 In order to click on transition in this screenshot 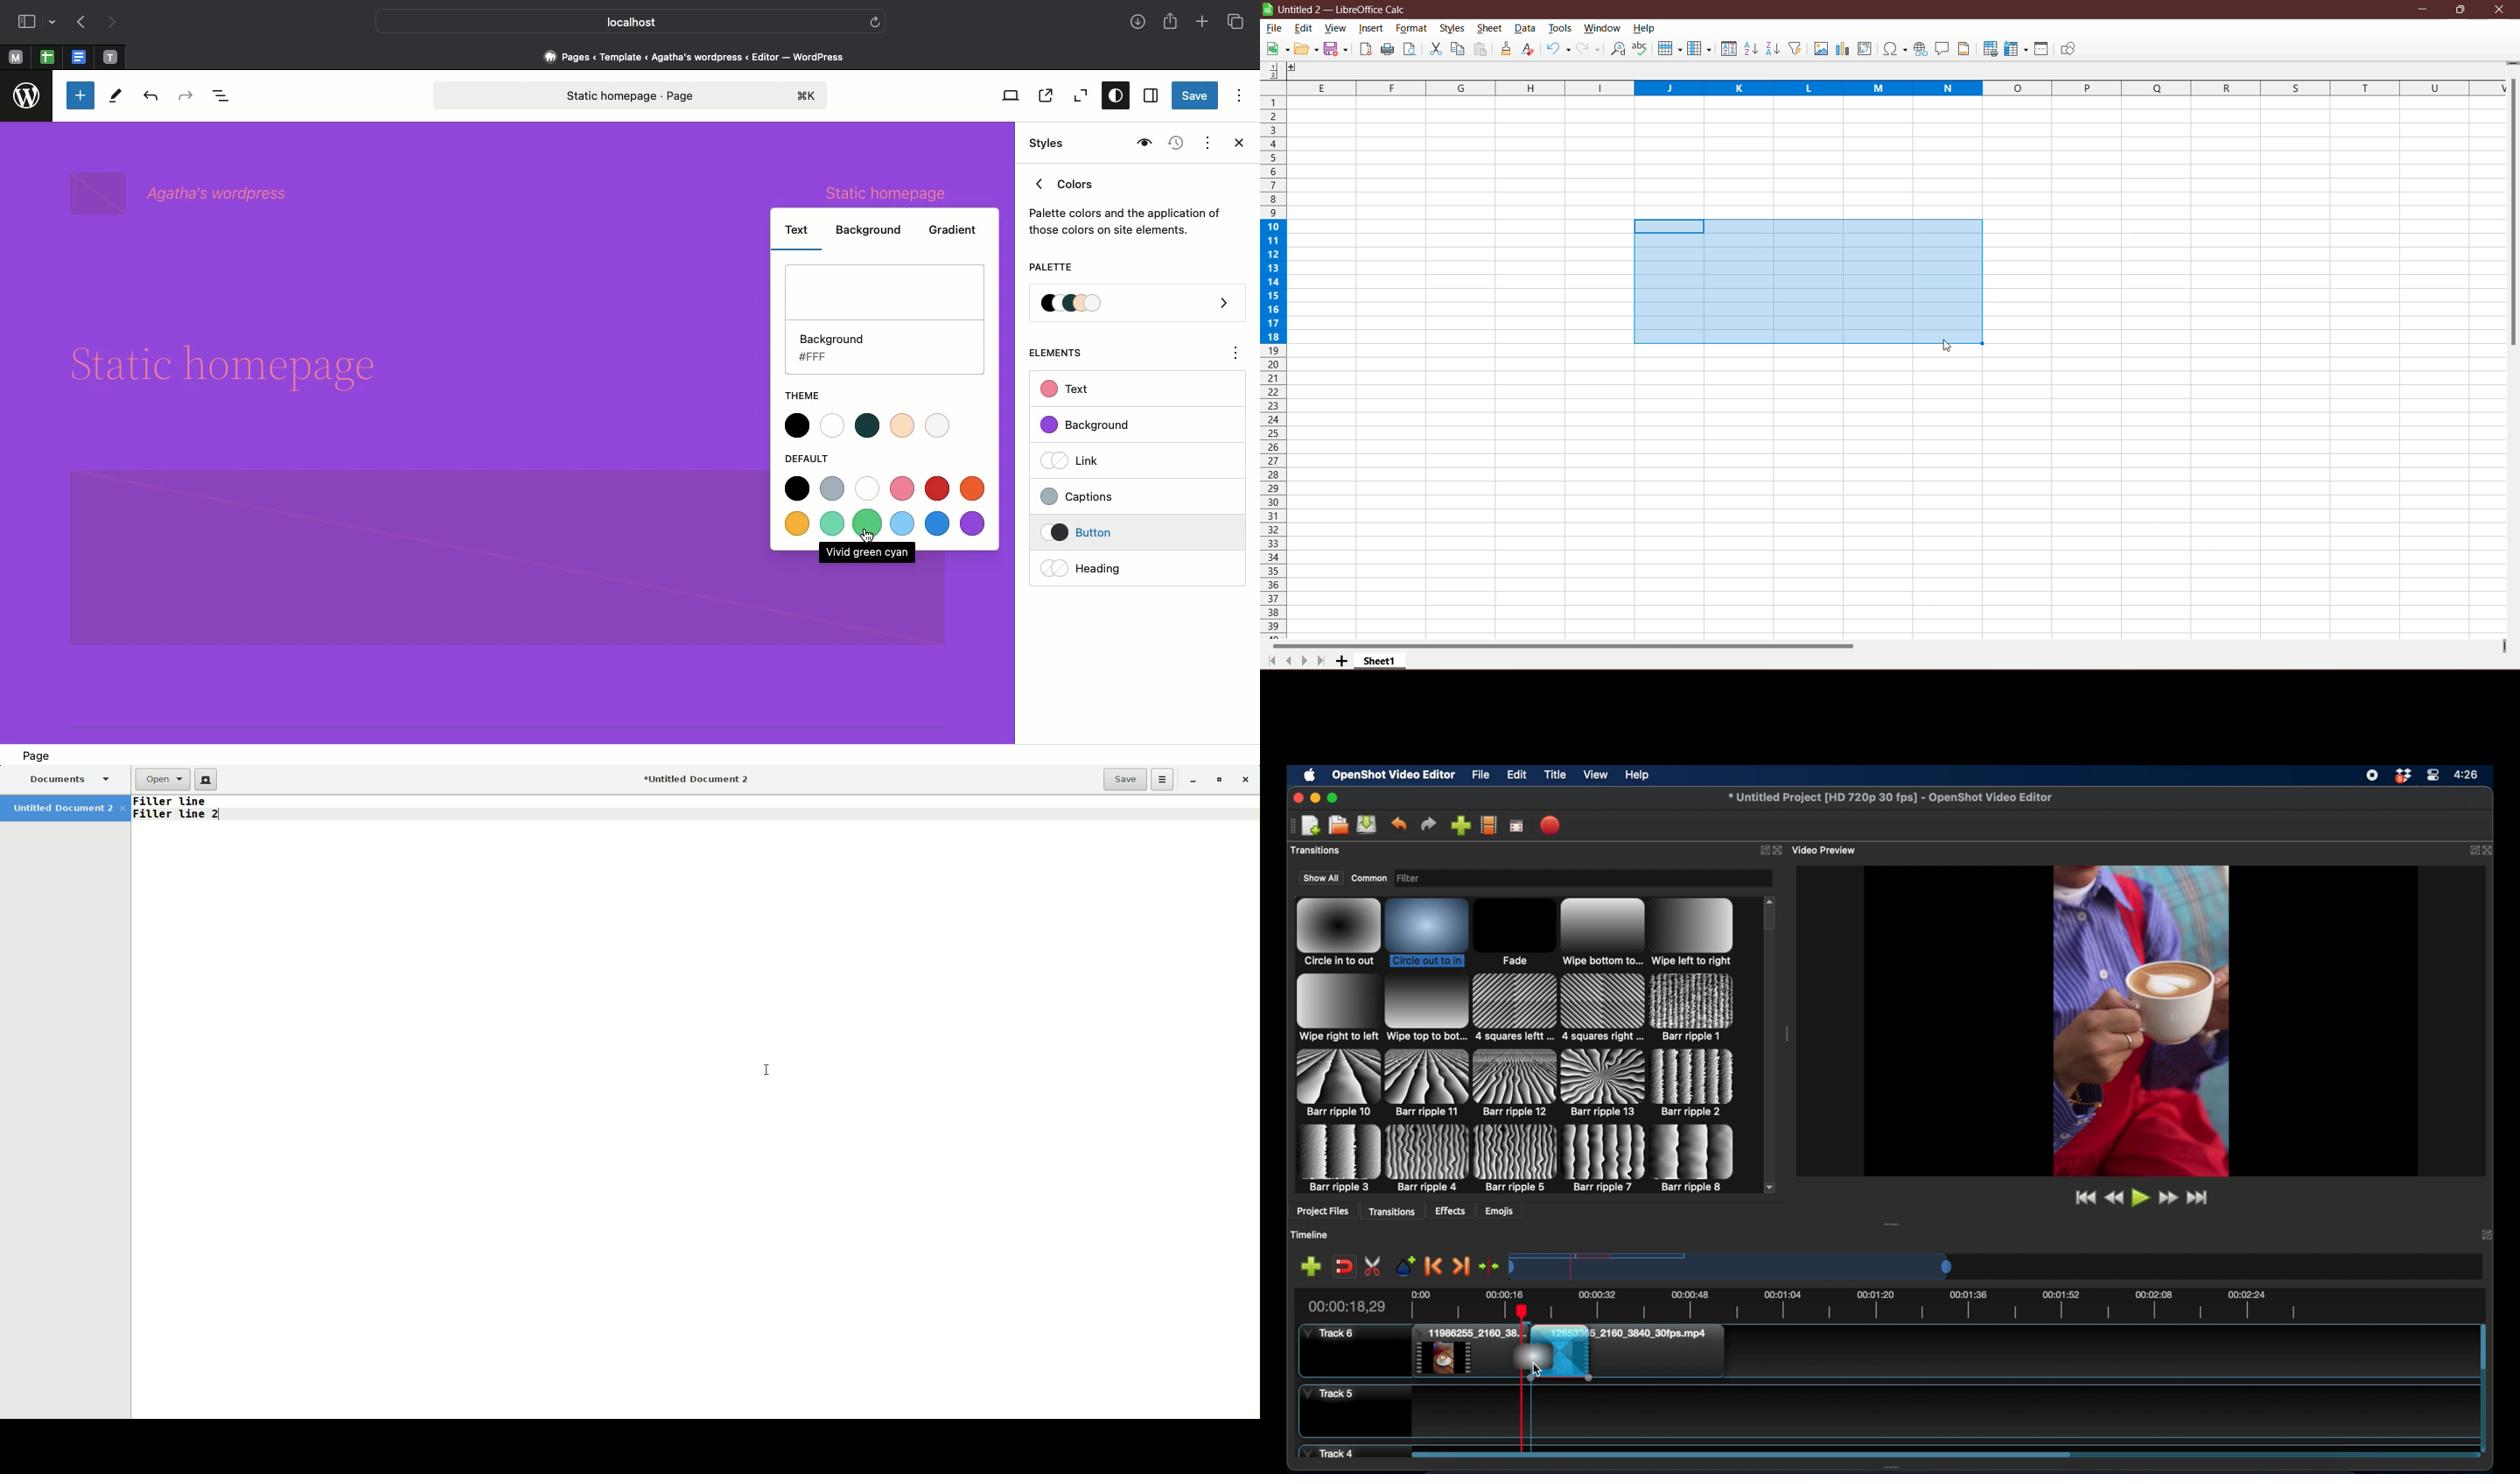, I will do `click(1336, 1082)`.